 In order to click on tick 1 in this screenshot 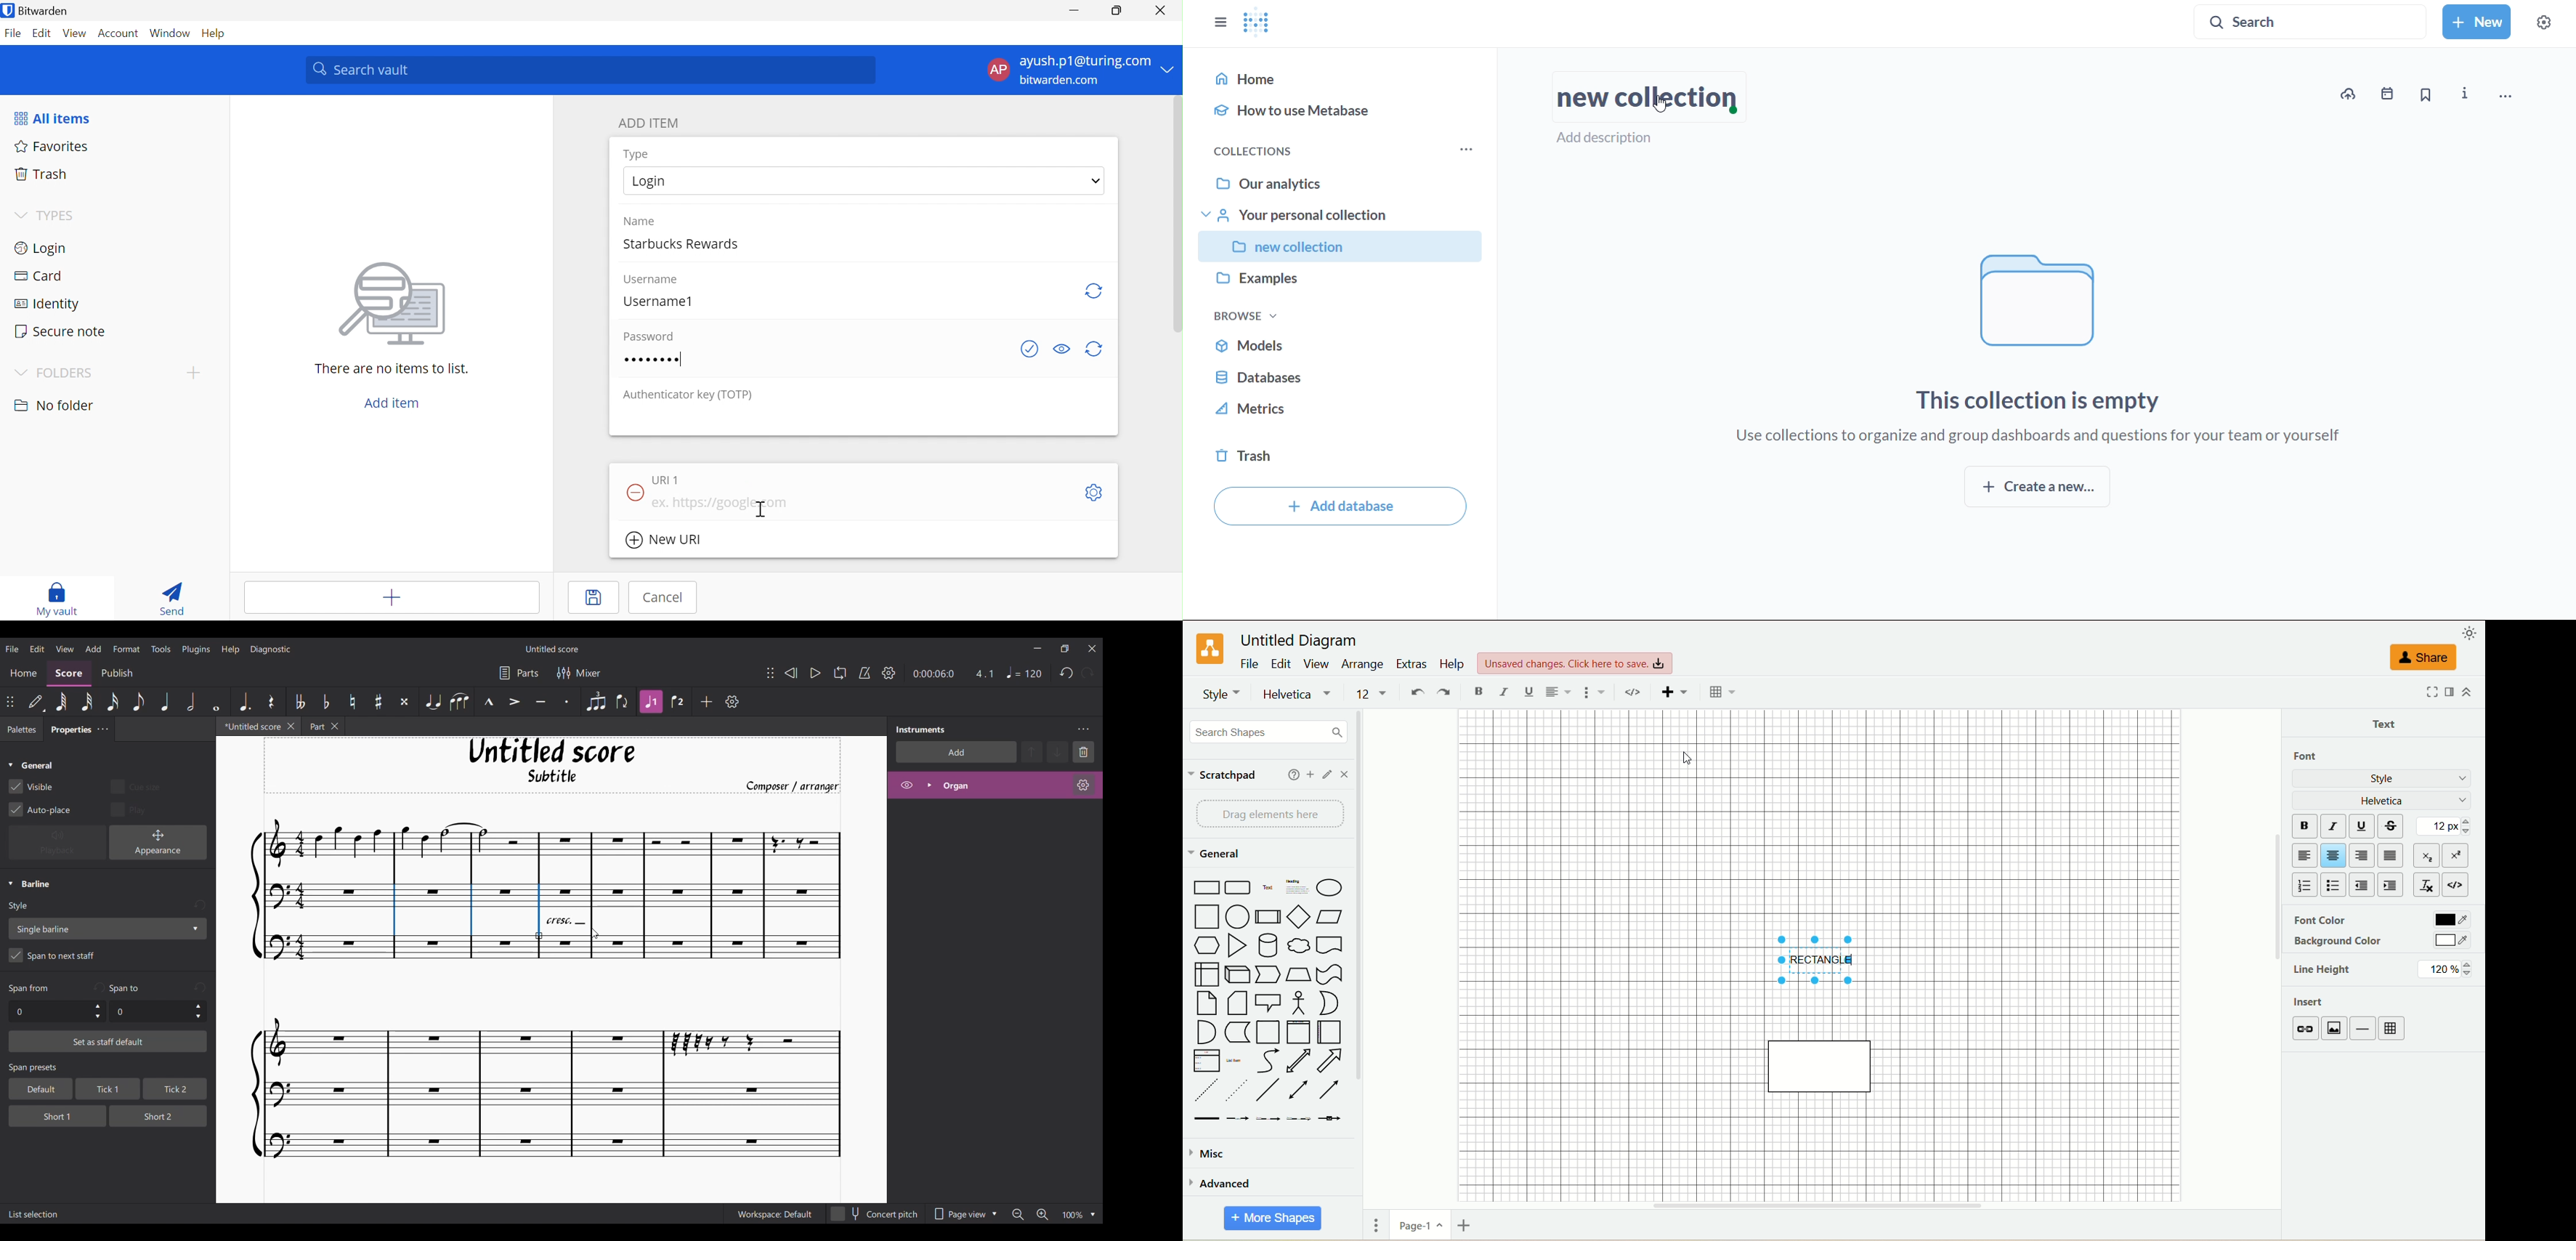, I will do `click(106, 1090)`.